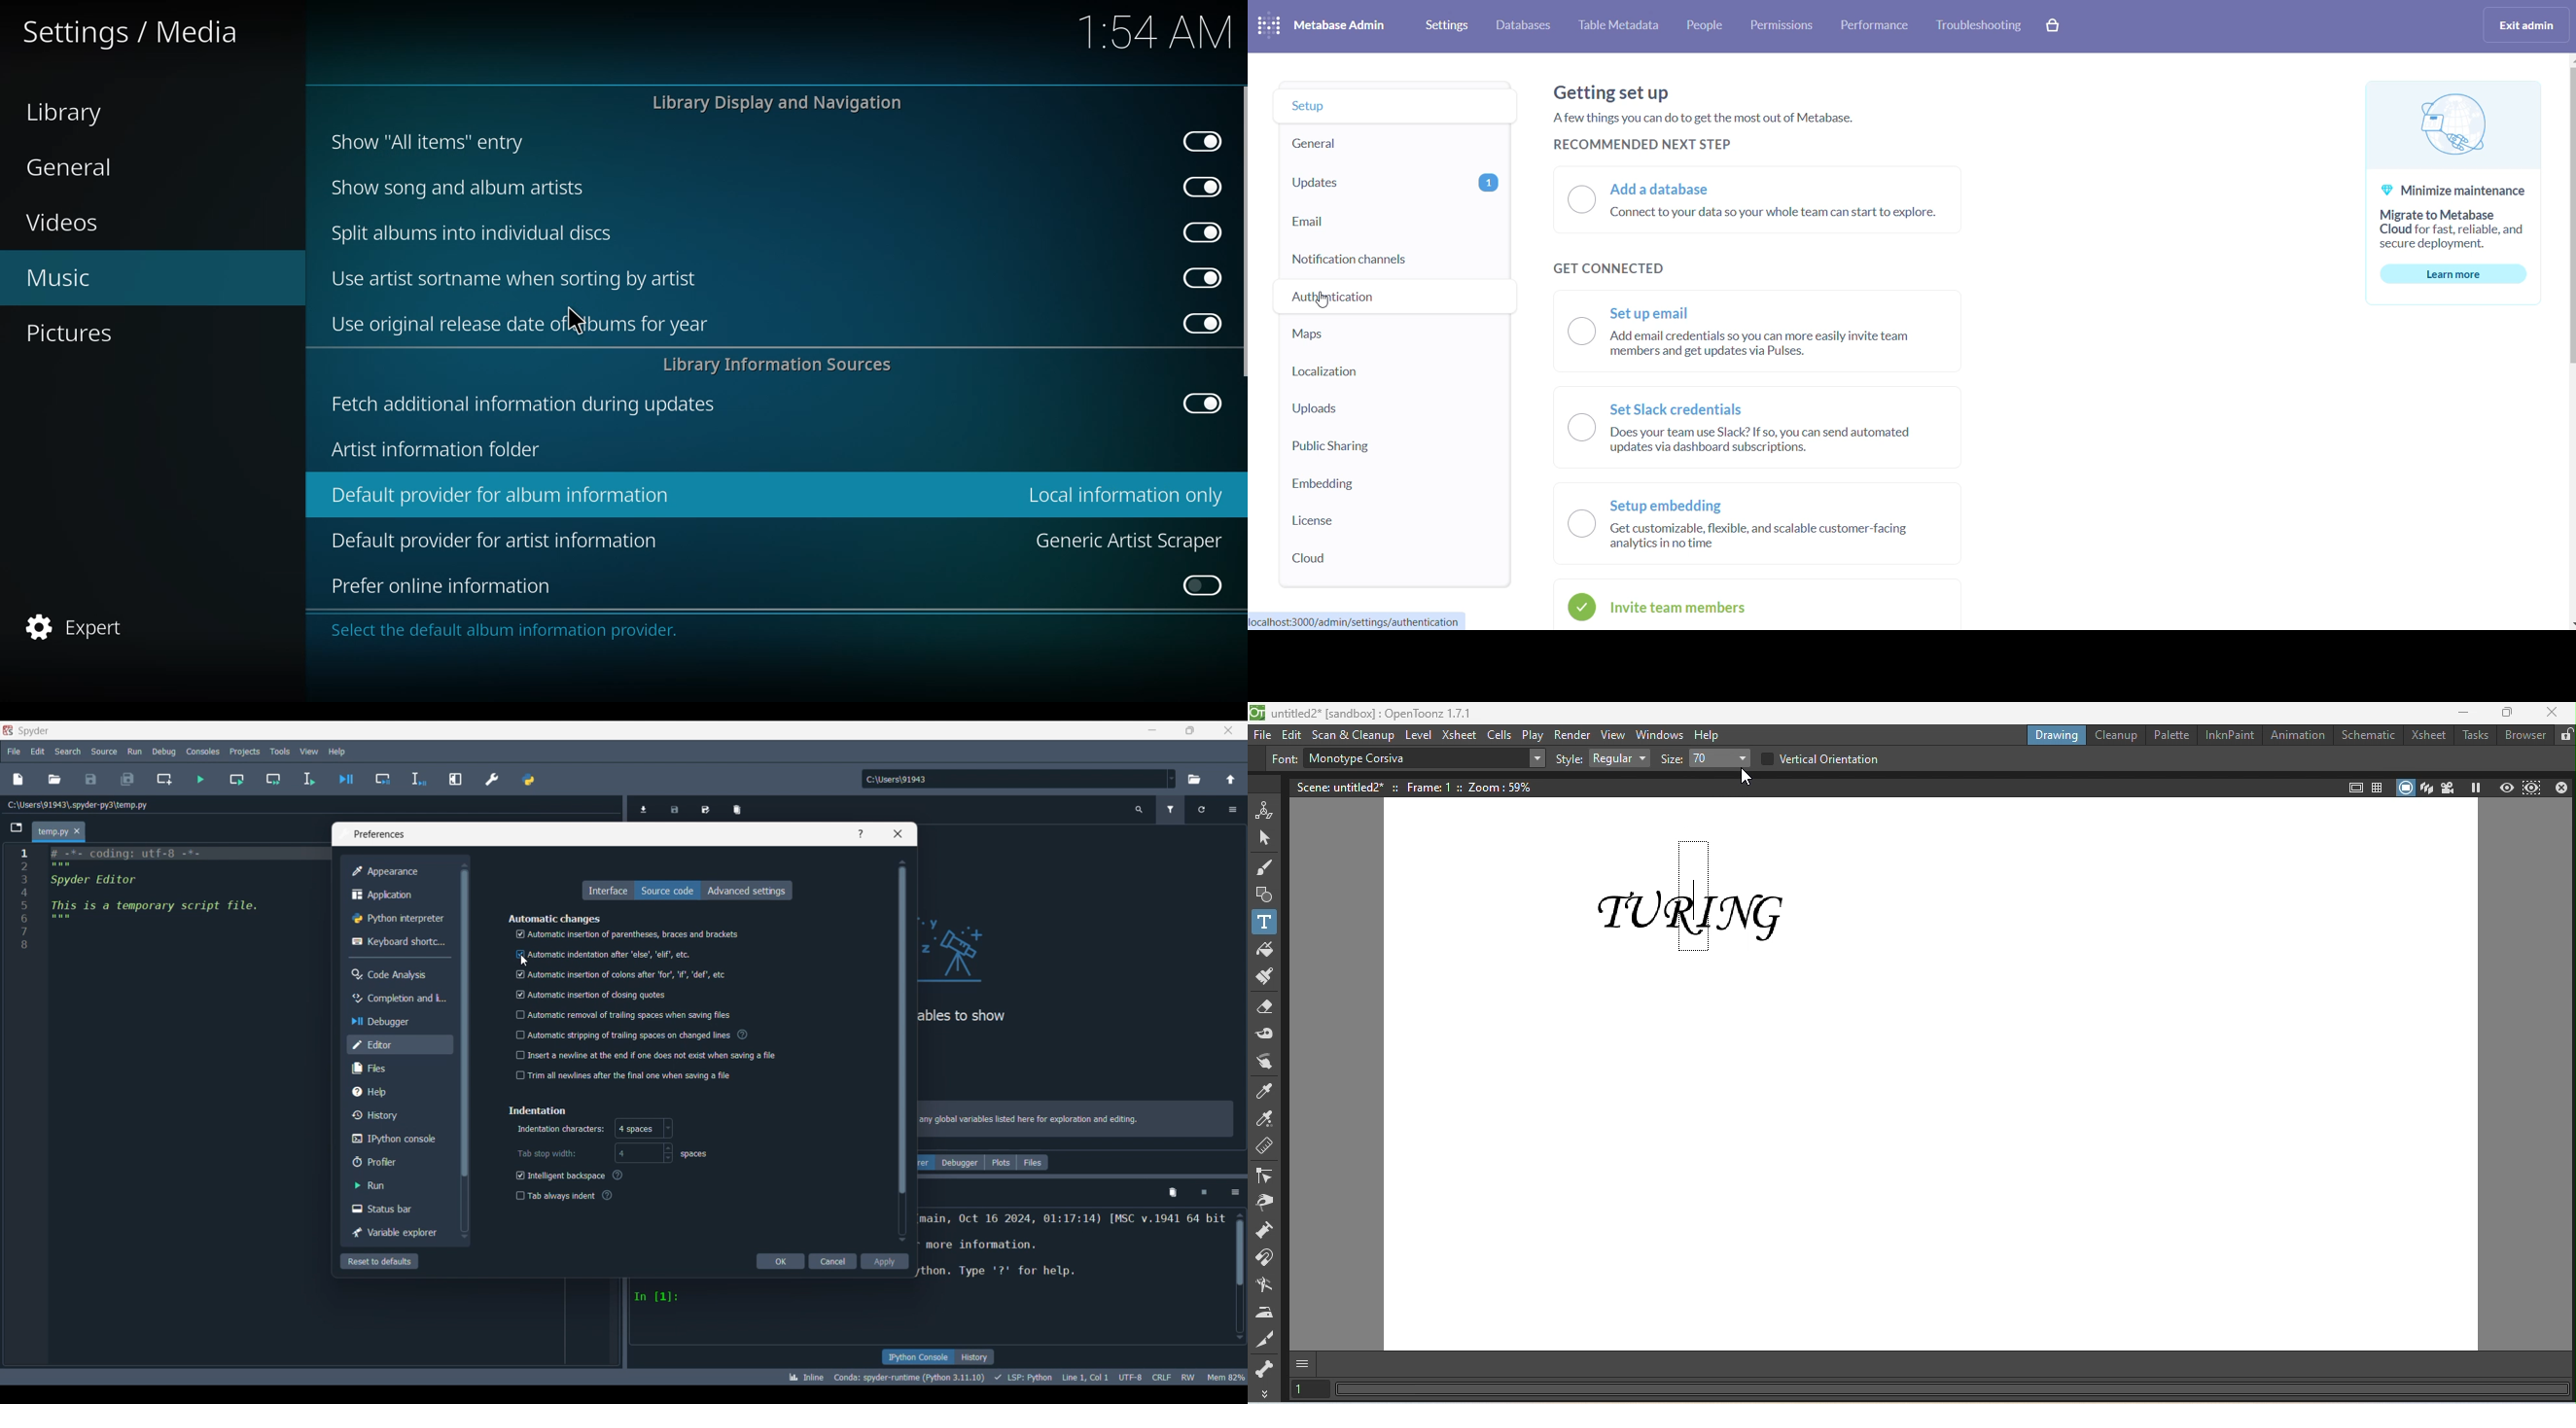 The width and height of the screenshot is (2576, 1428). What do you see at coordinates (2508, 713) in the screenshot?
I see `Maximize` at bounding box center [2508, 713].